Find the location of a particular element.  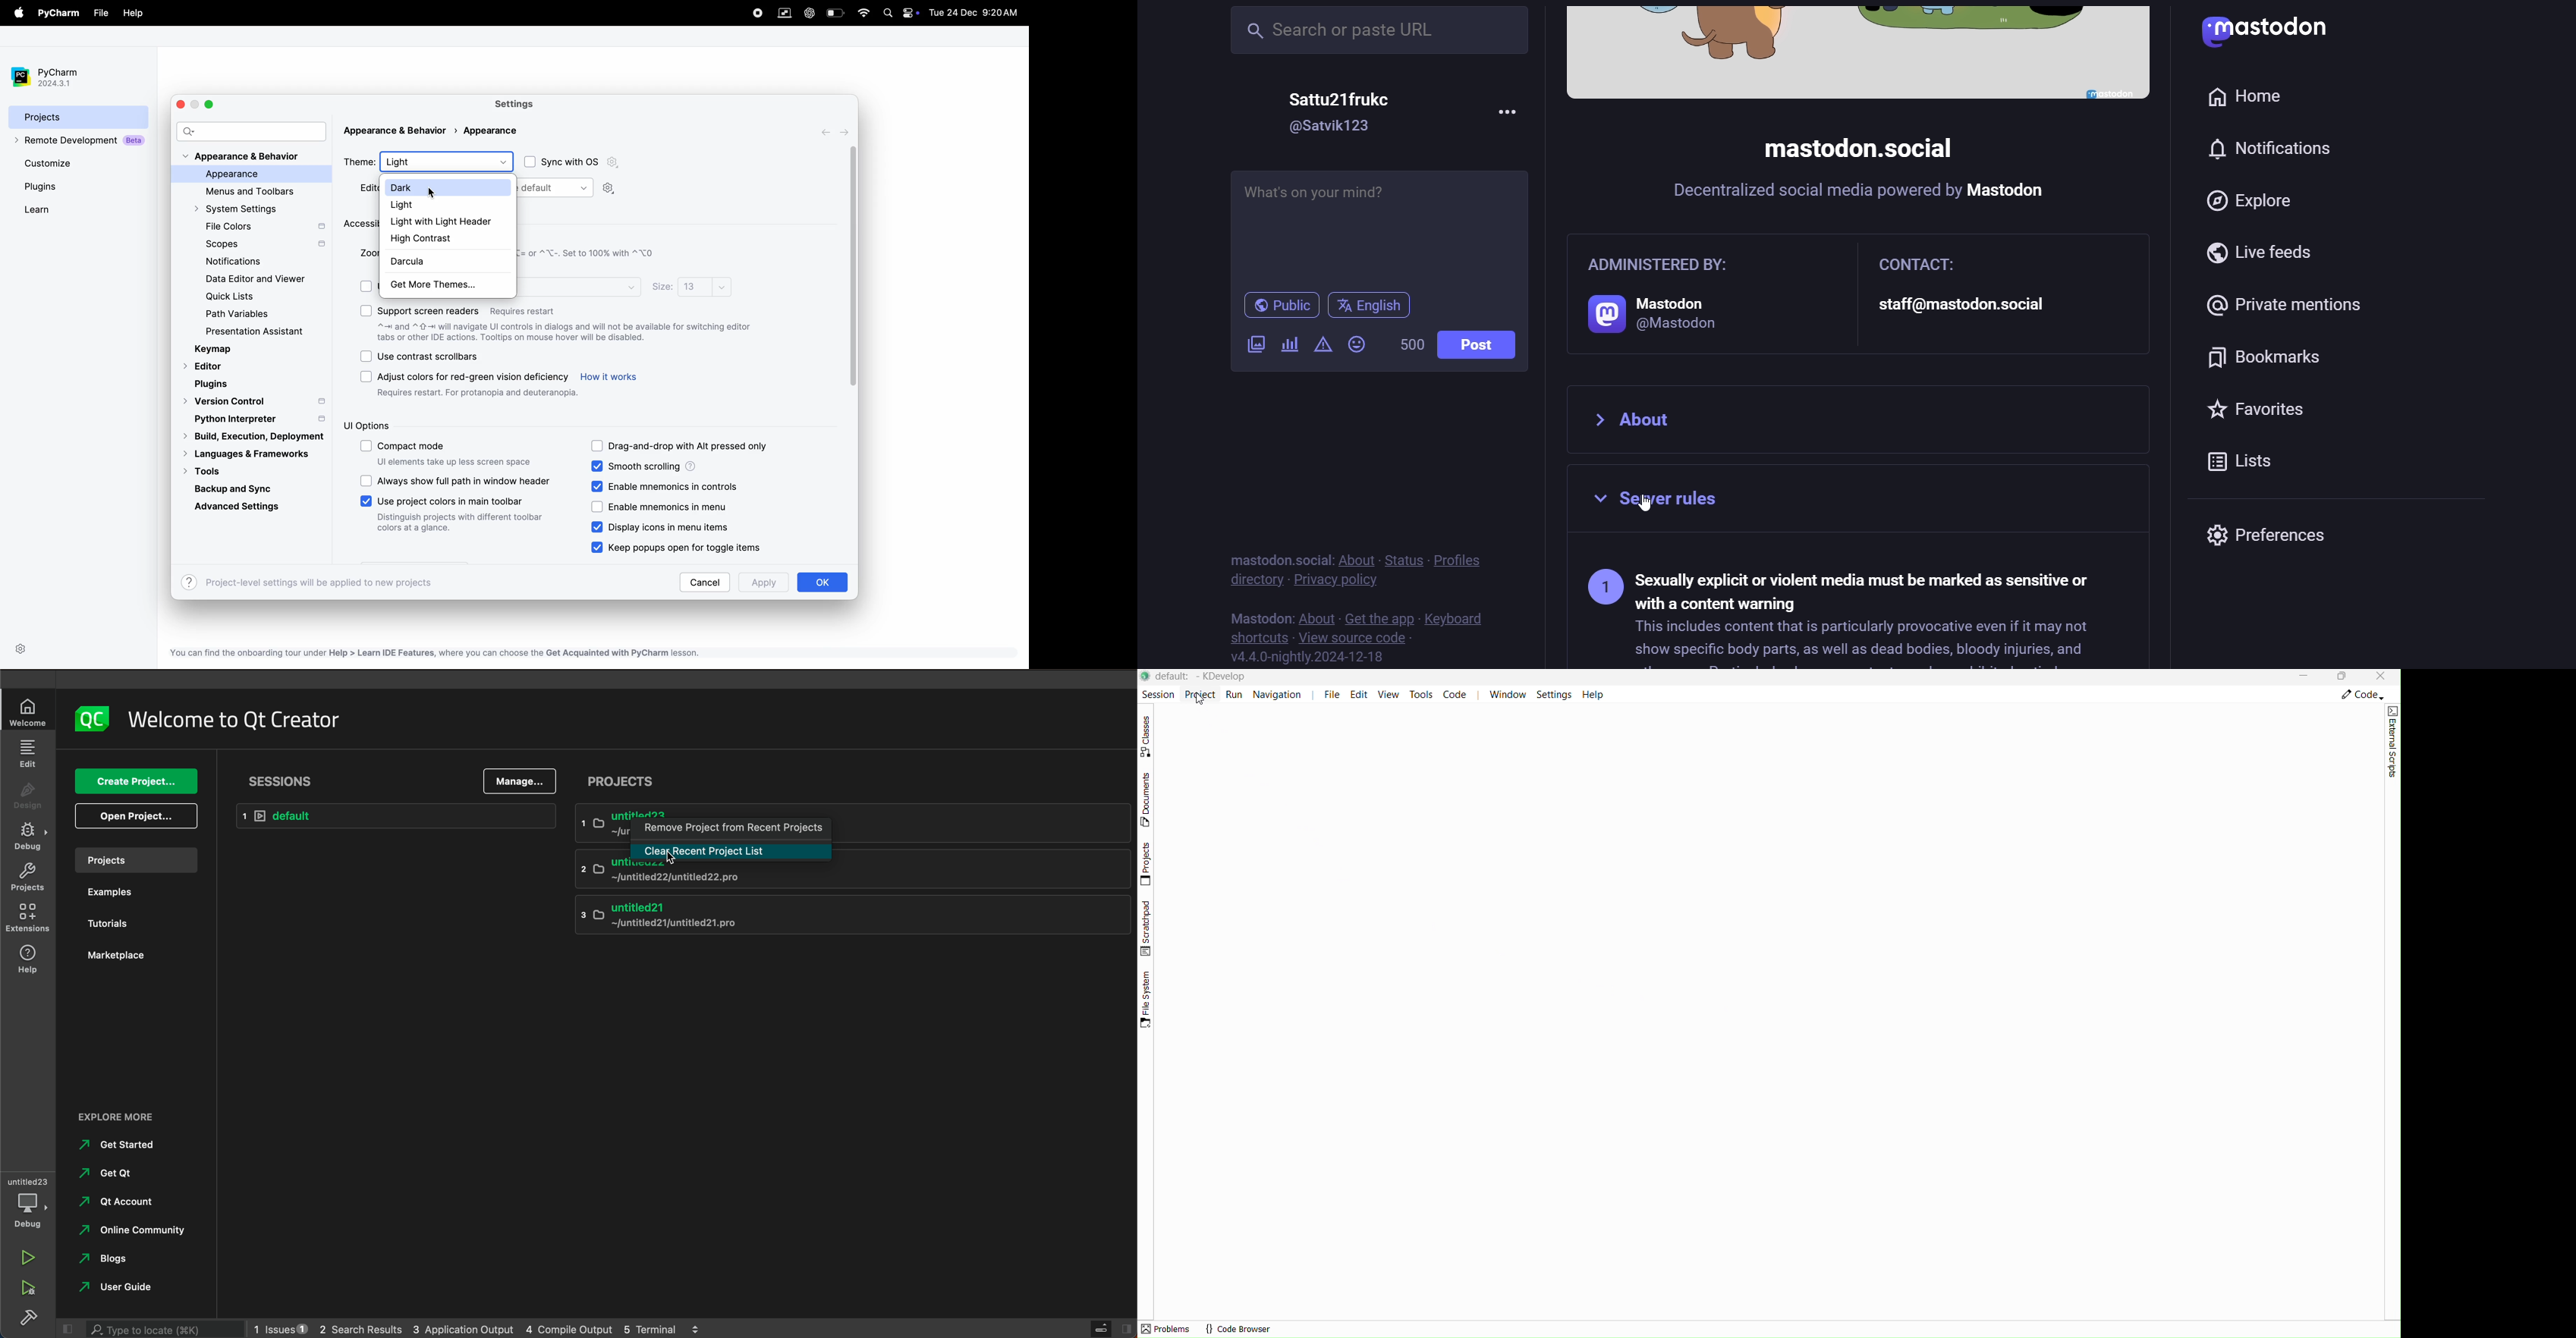

pycharm version is located at coordinates (52, 77).